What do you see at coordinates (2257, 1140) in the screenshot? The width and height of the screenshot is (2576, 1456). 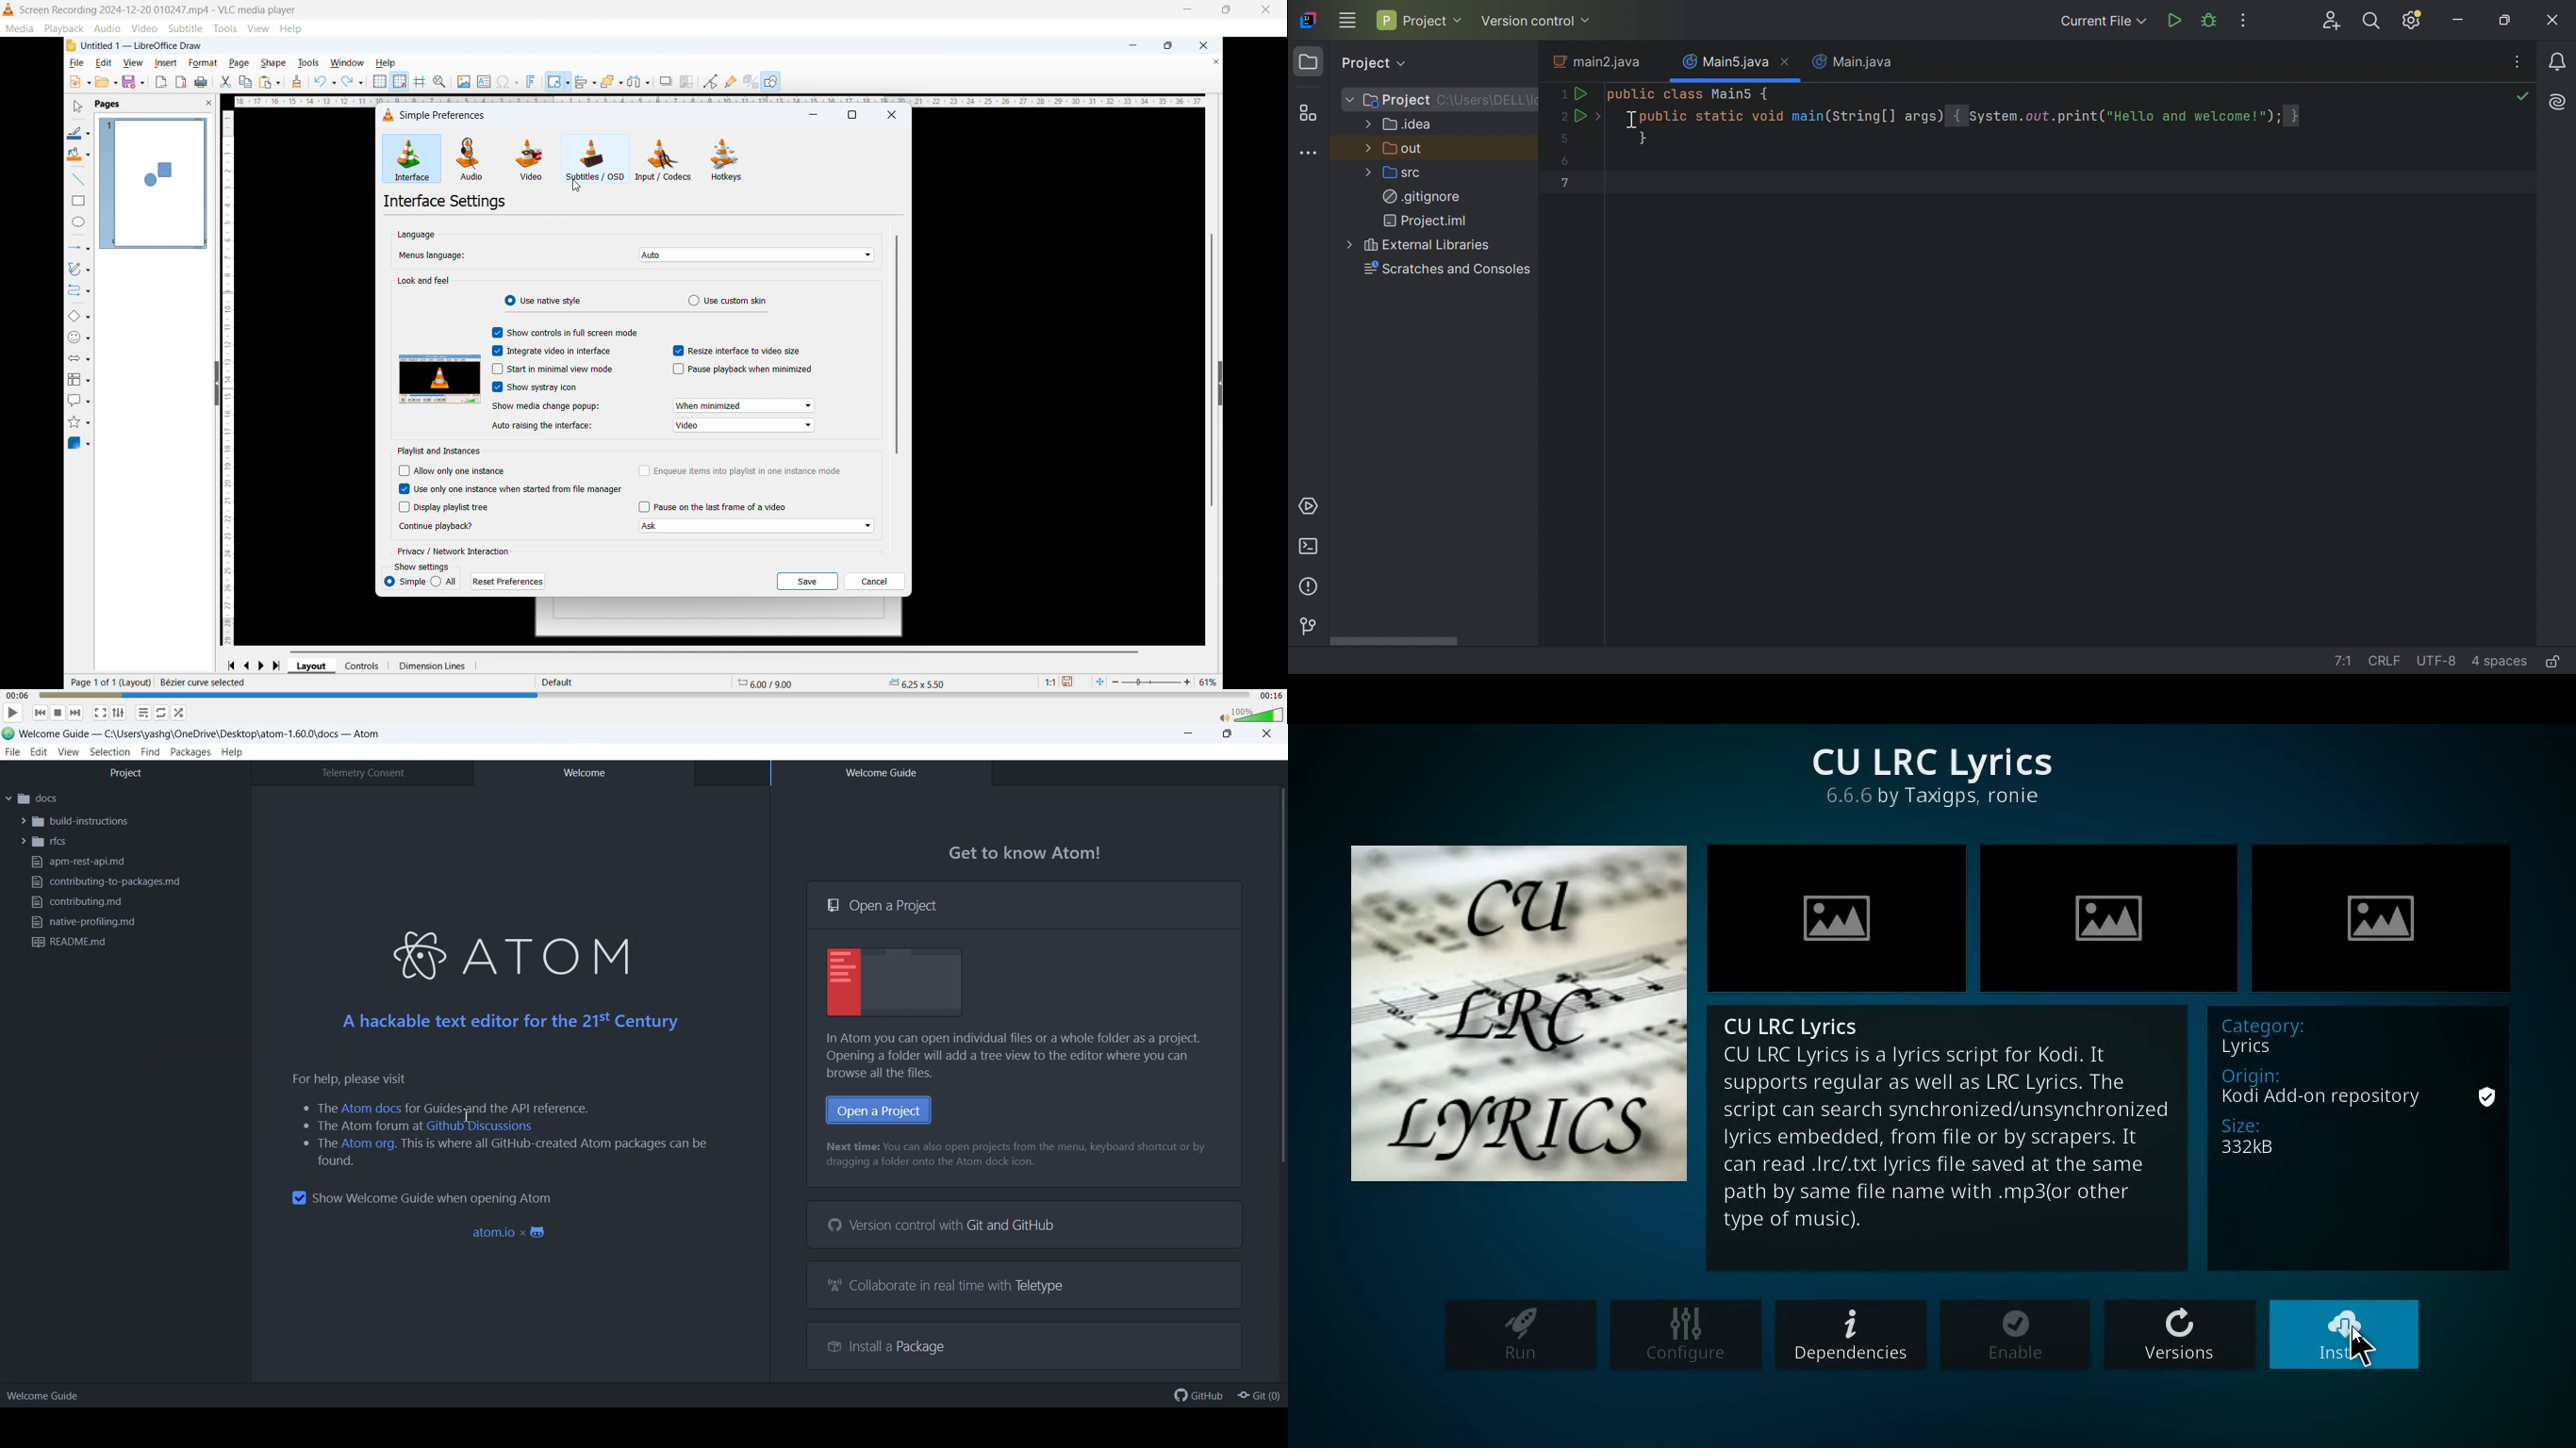 I see `size` at bounding box center [2257, 1140].